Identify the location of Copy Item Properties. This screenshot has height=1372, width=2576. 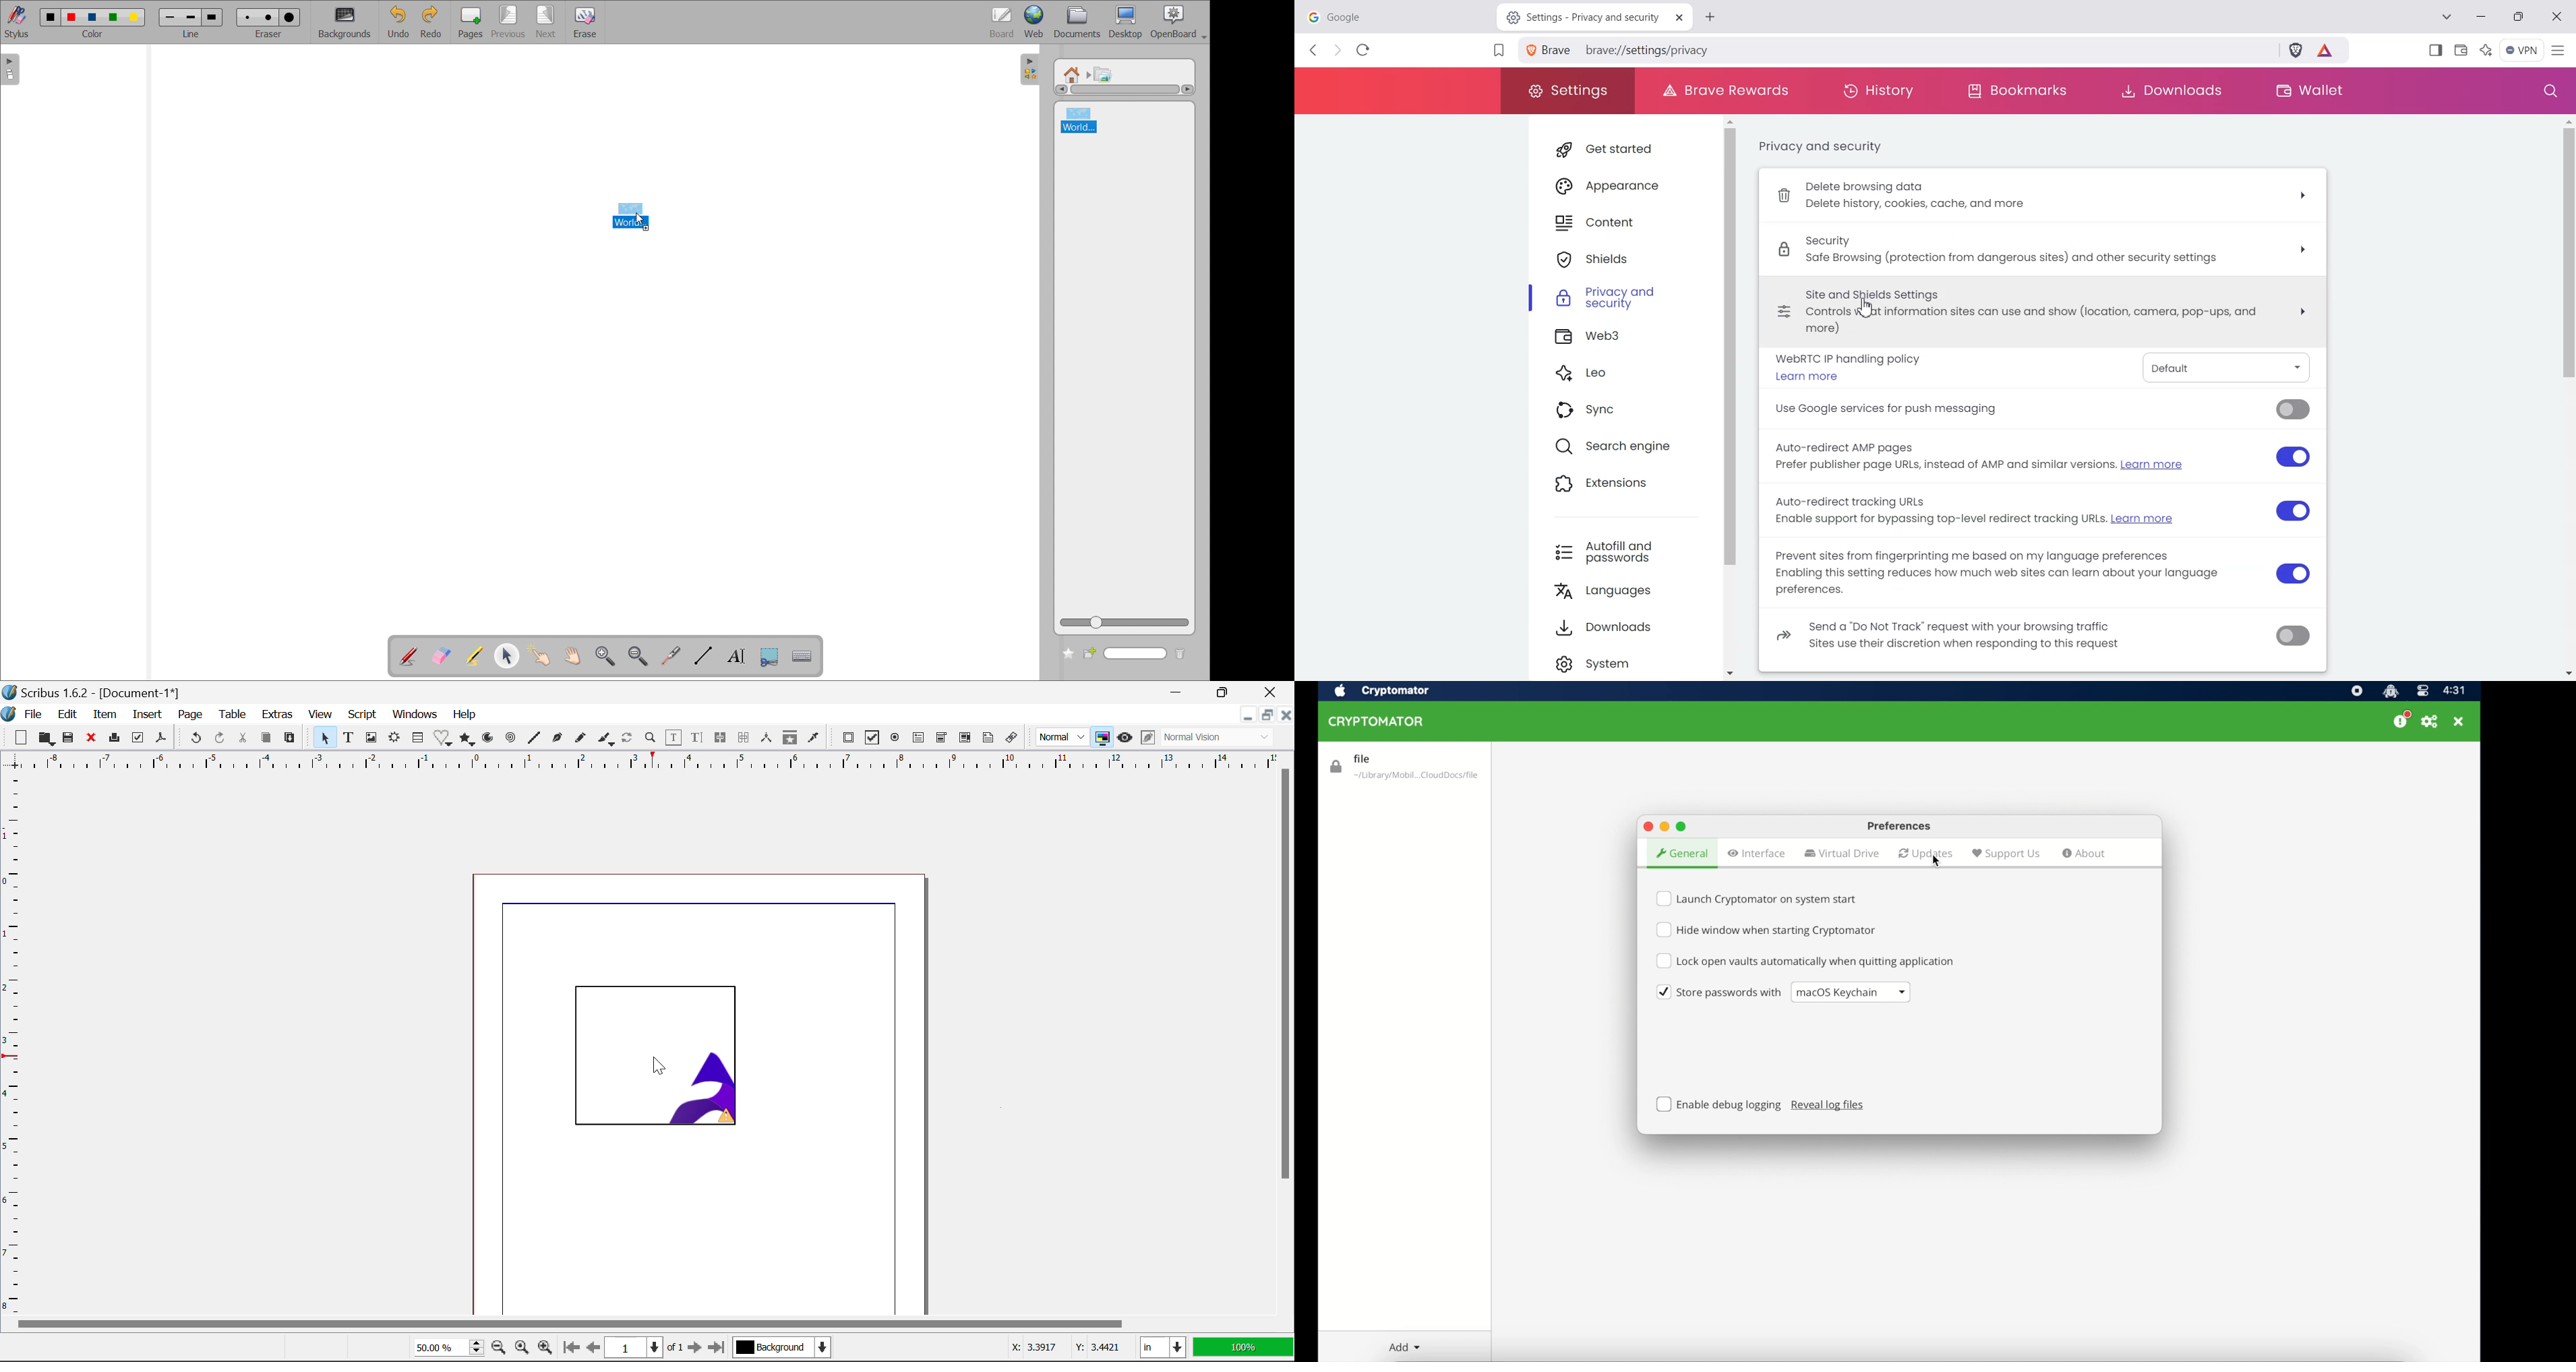
(791, 740).